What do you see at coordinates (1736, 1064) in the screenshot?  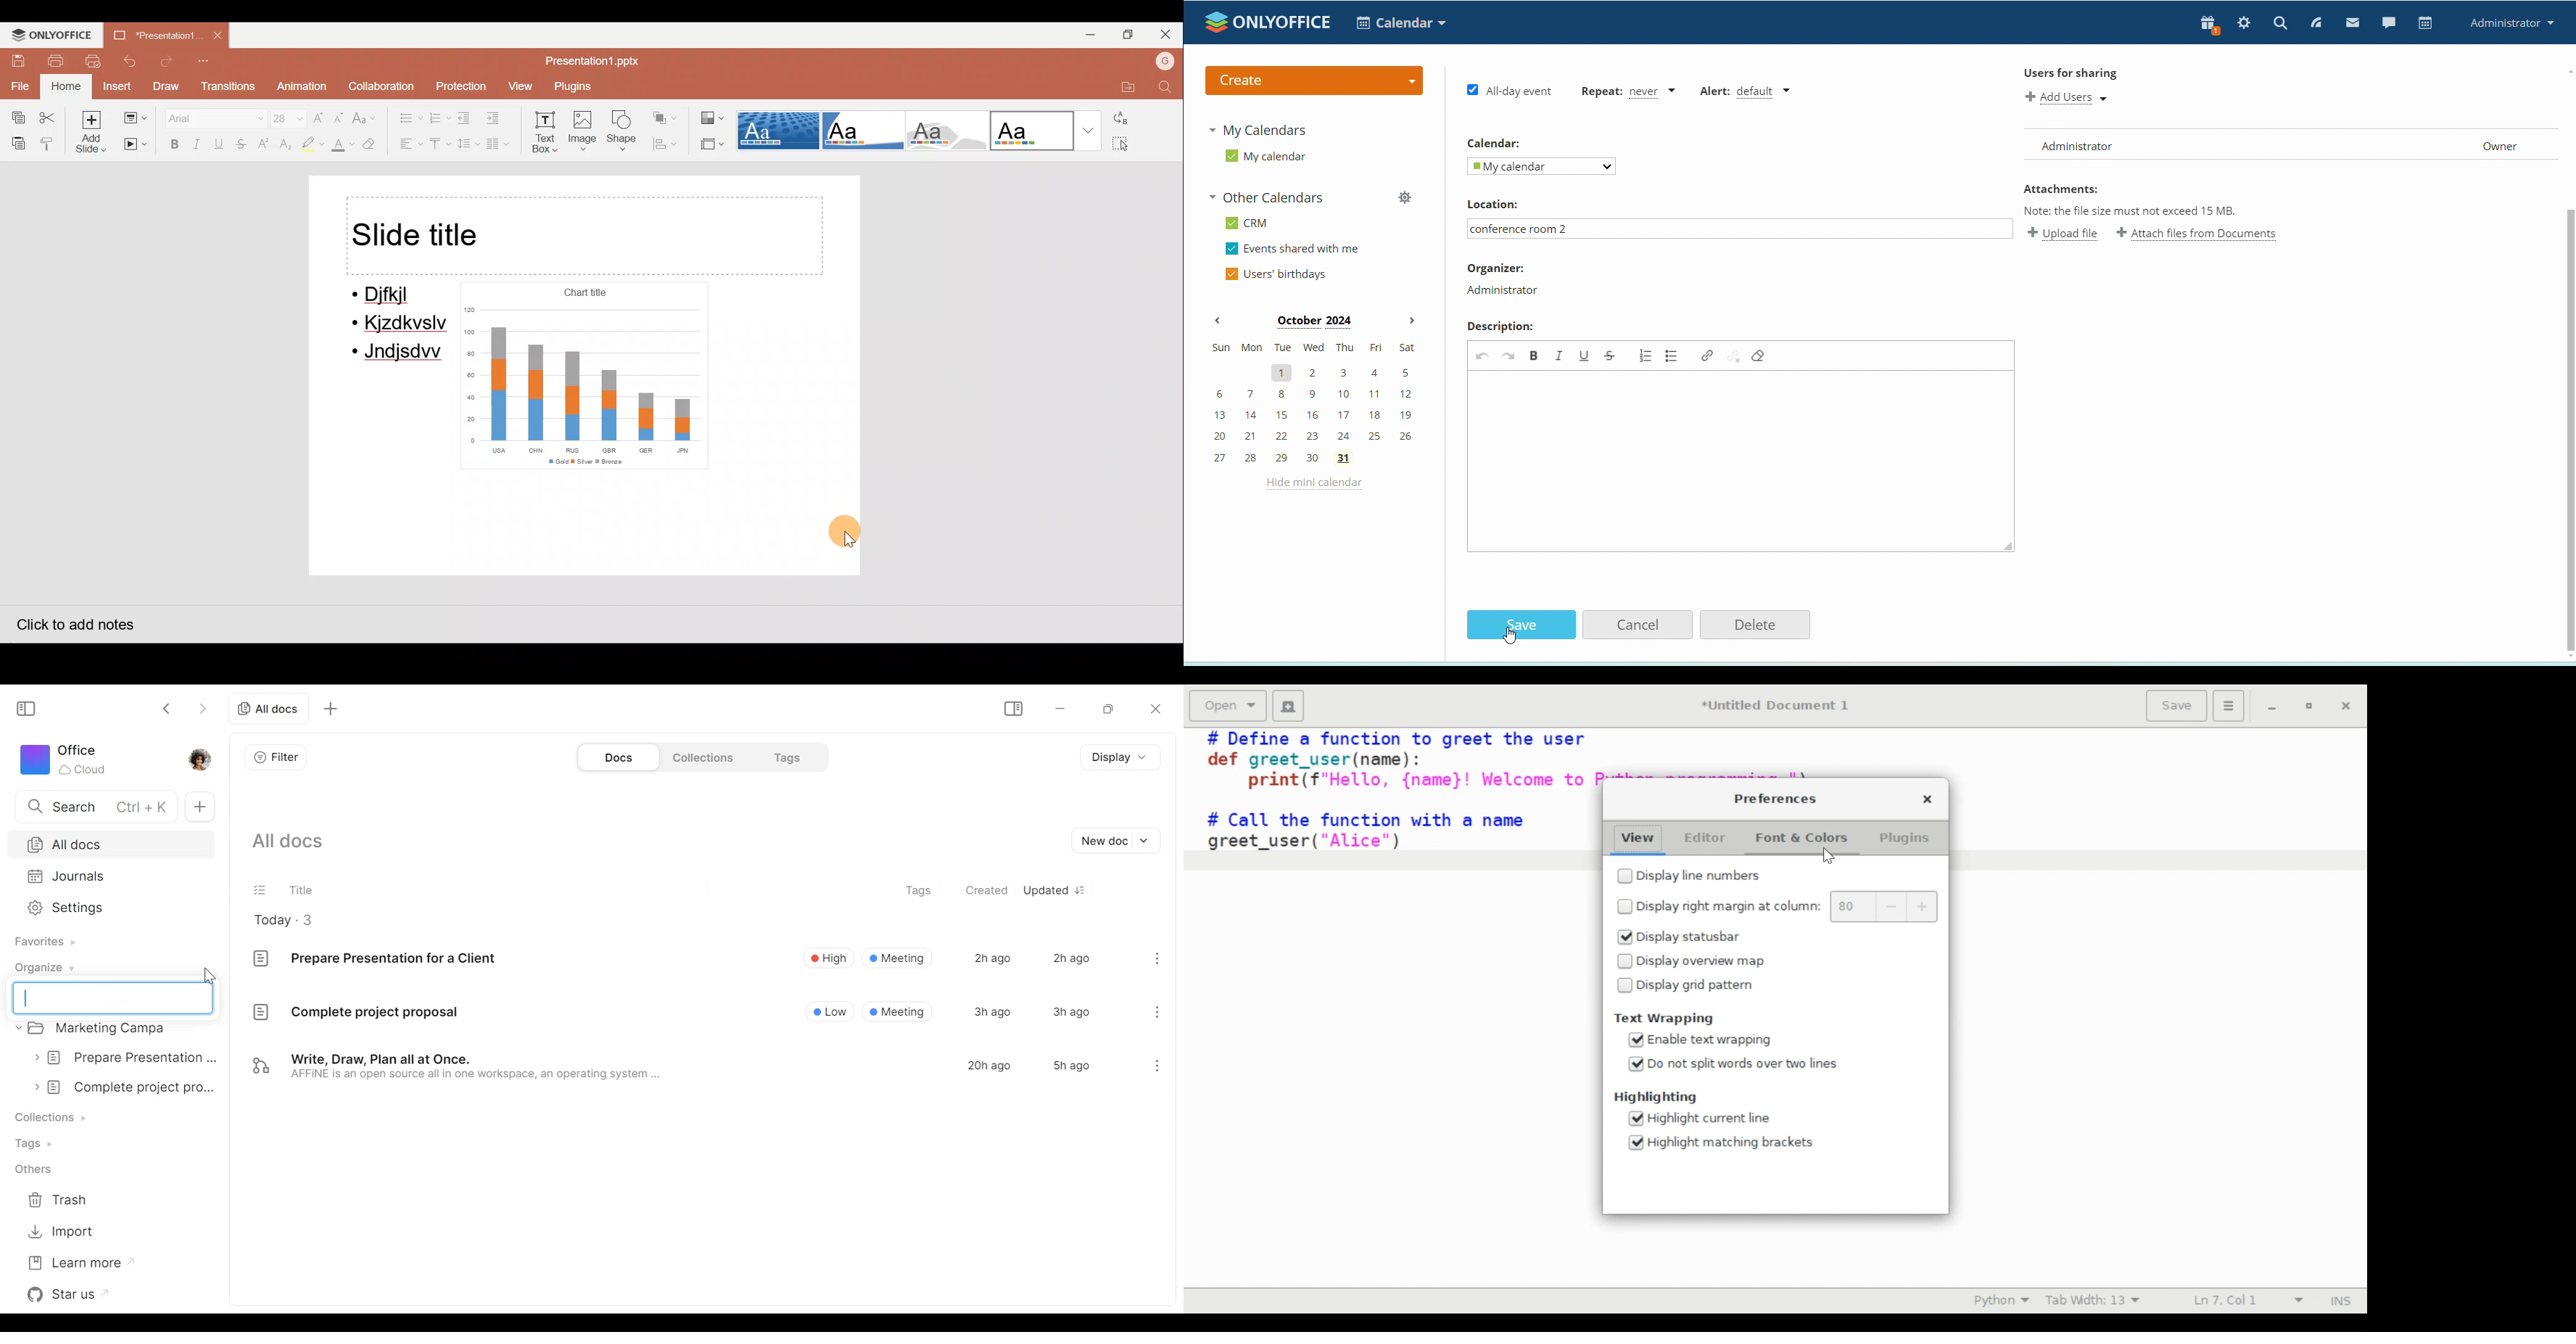 I see `(un)check Do not split words over two lines` at bounding box center [1736, 1064].